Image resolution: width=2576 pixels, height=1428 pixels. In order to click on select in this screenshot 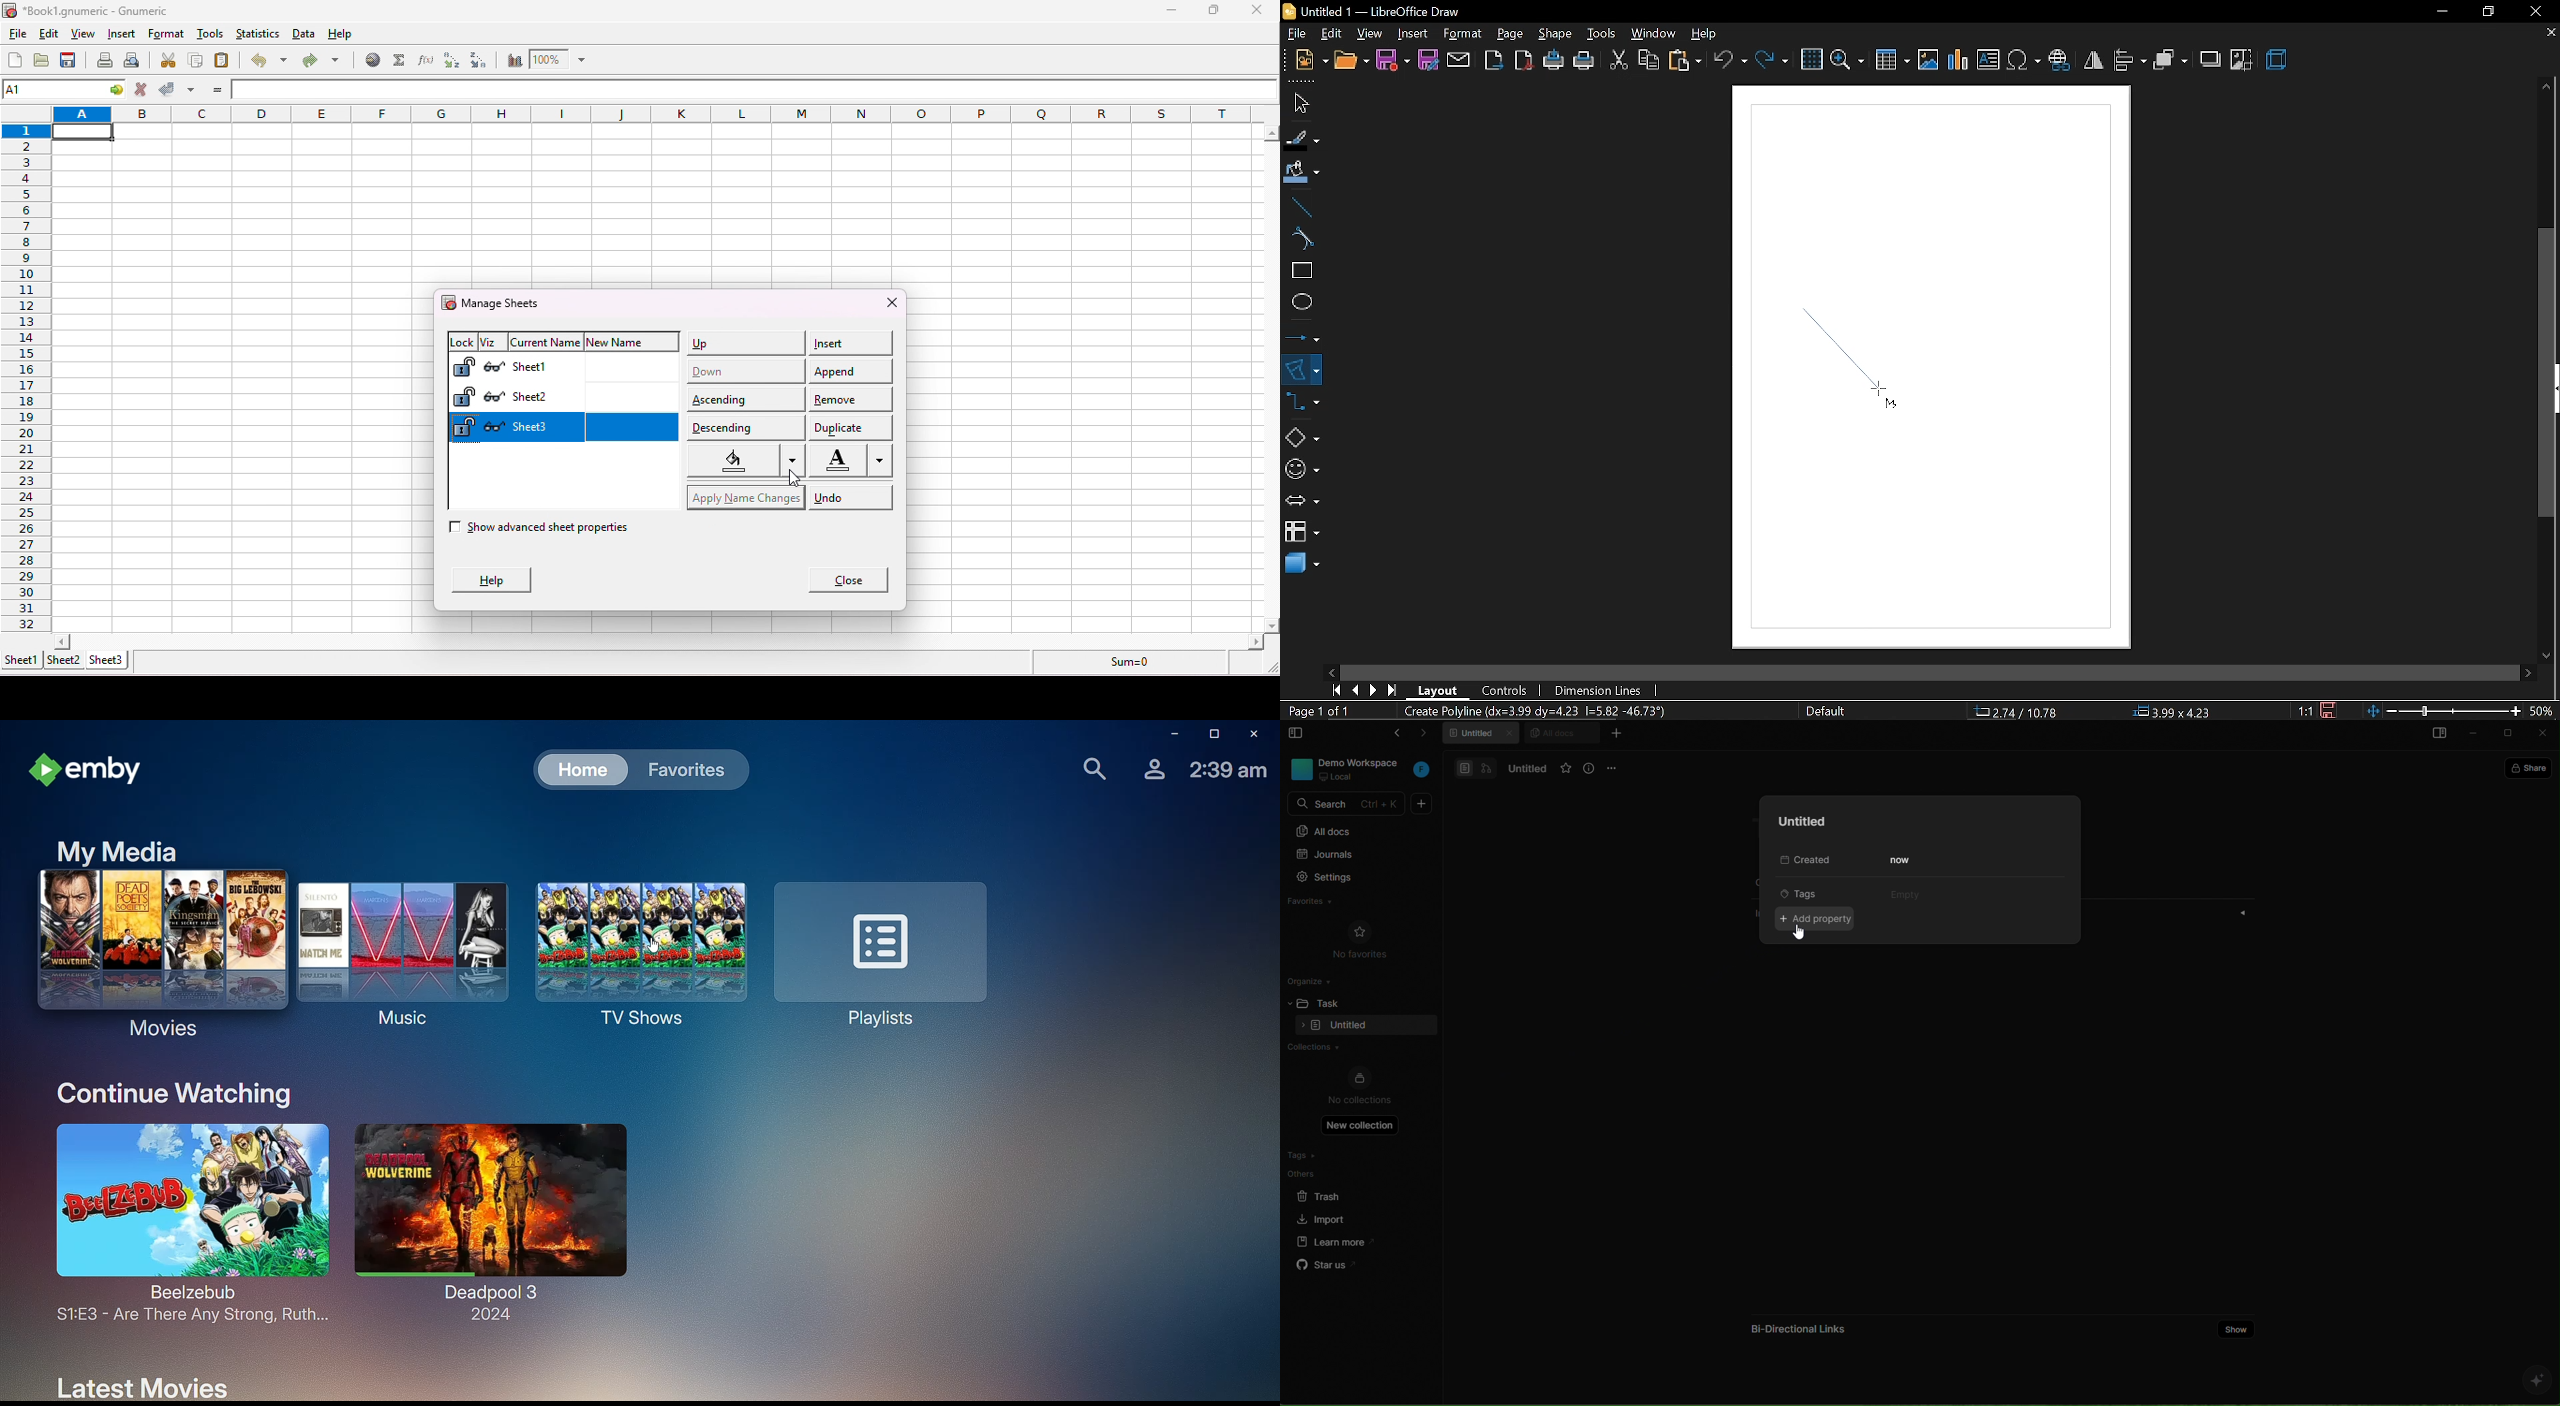, I will do `click(1298, 103)`.